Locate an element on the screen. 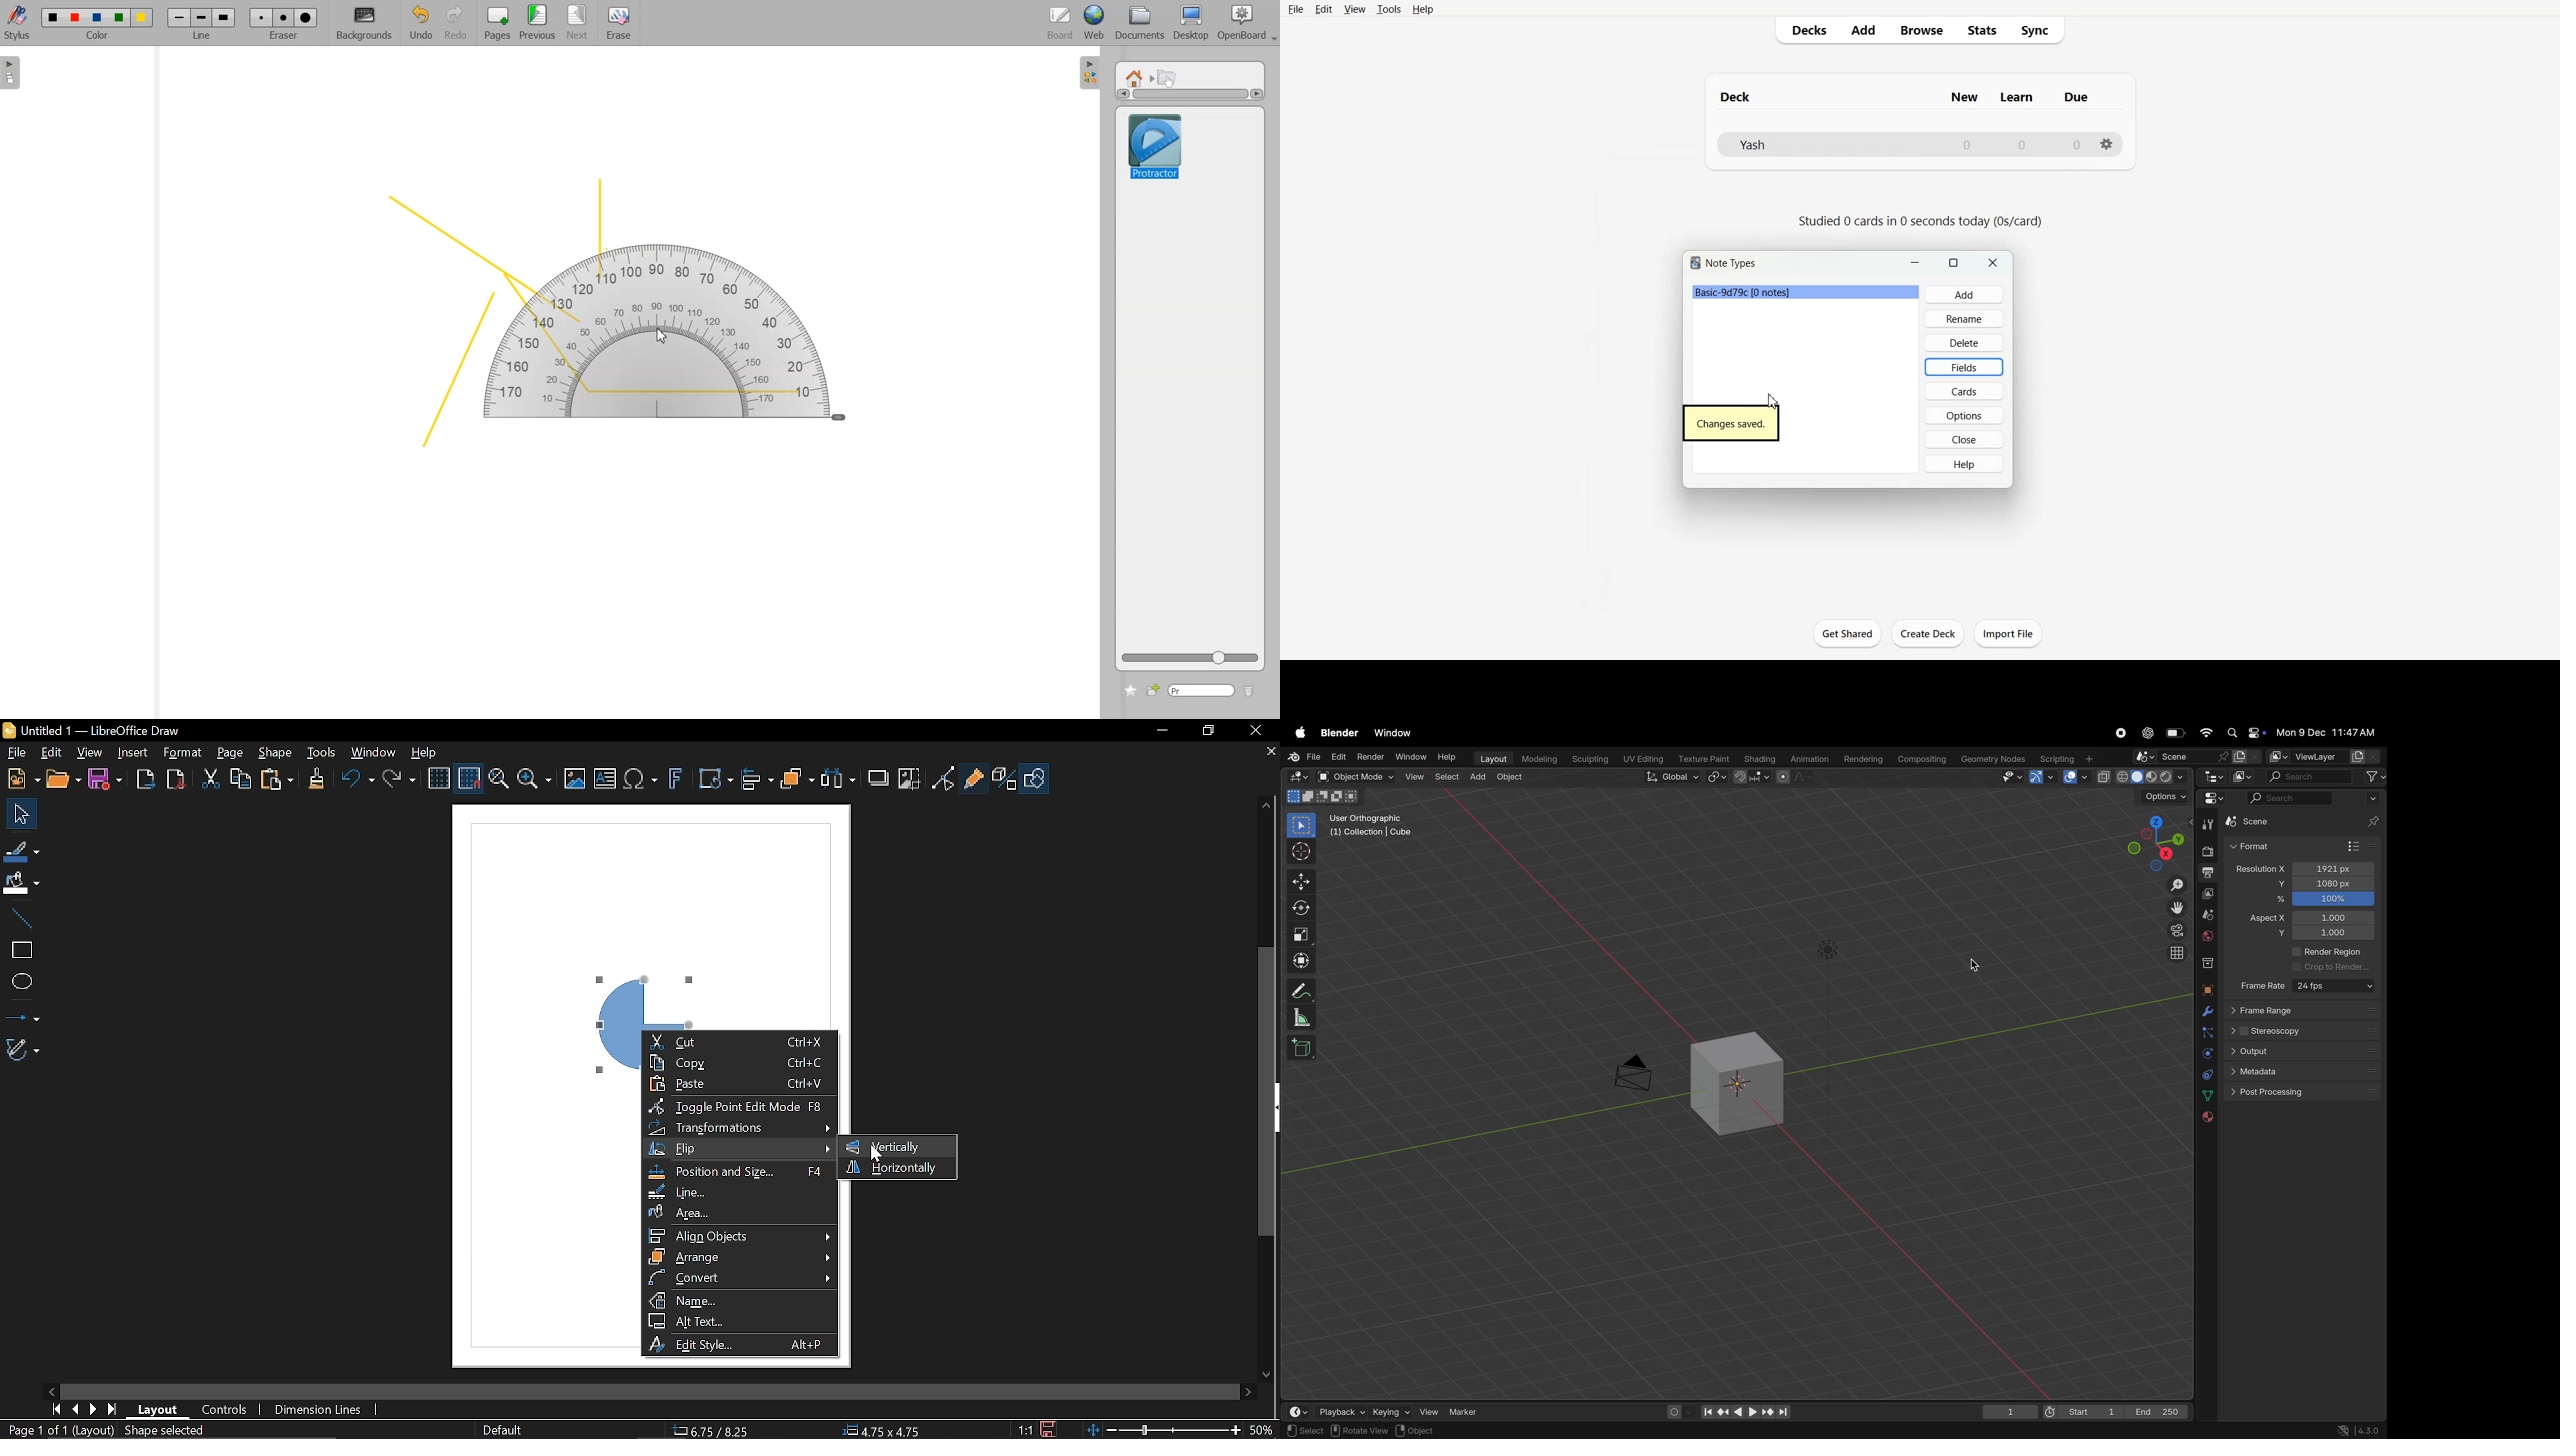  Text 2 is located at coordinates (1919, 221).